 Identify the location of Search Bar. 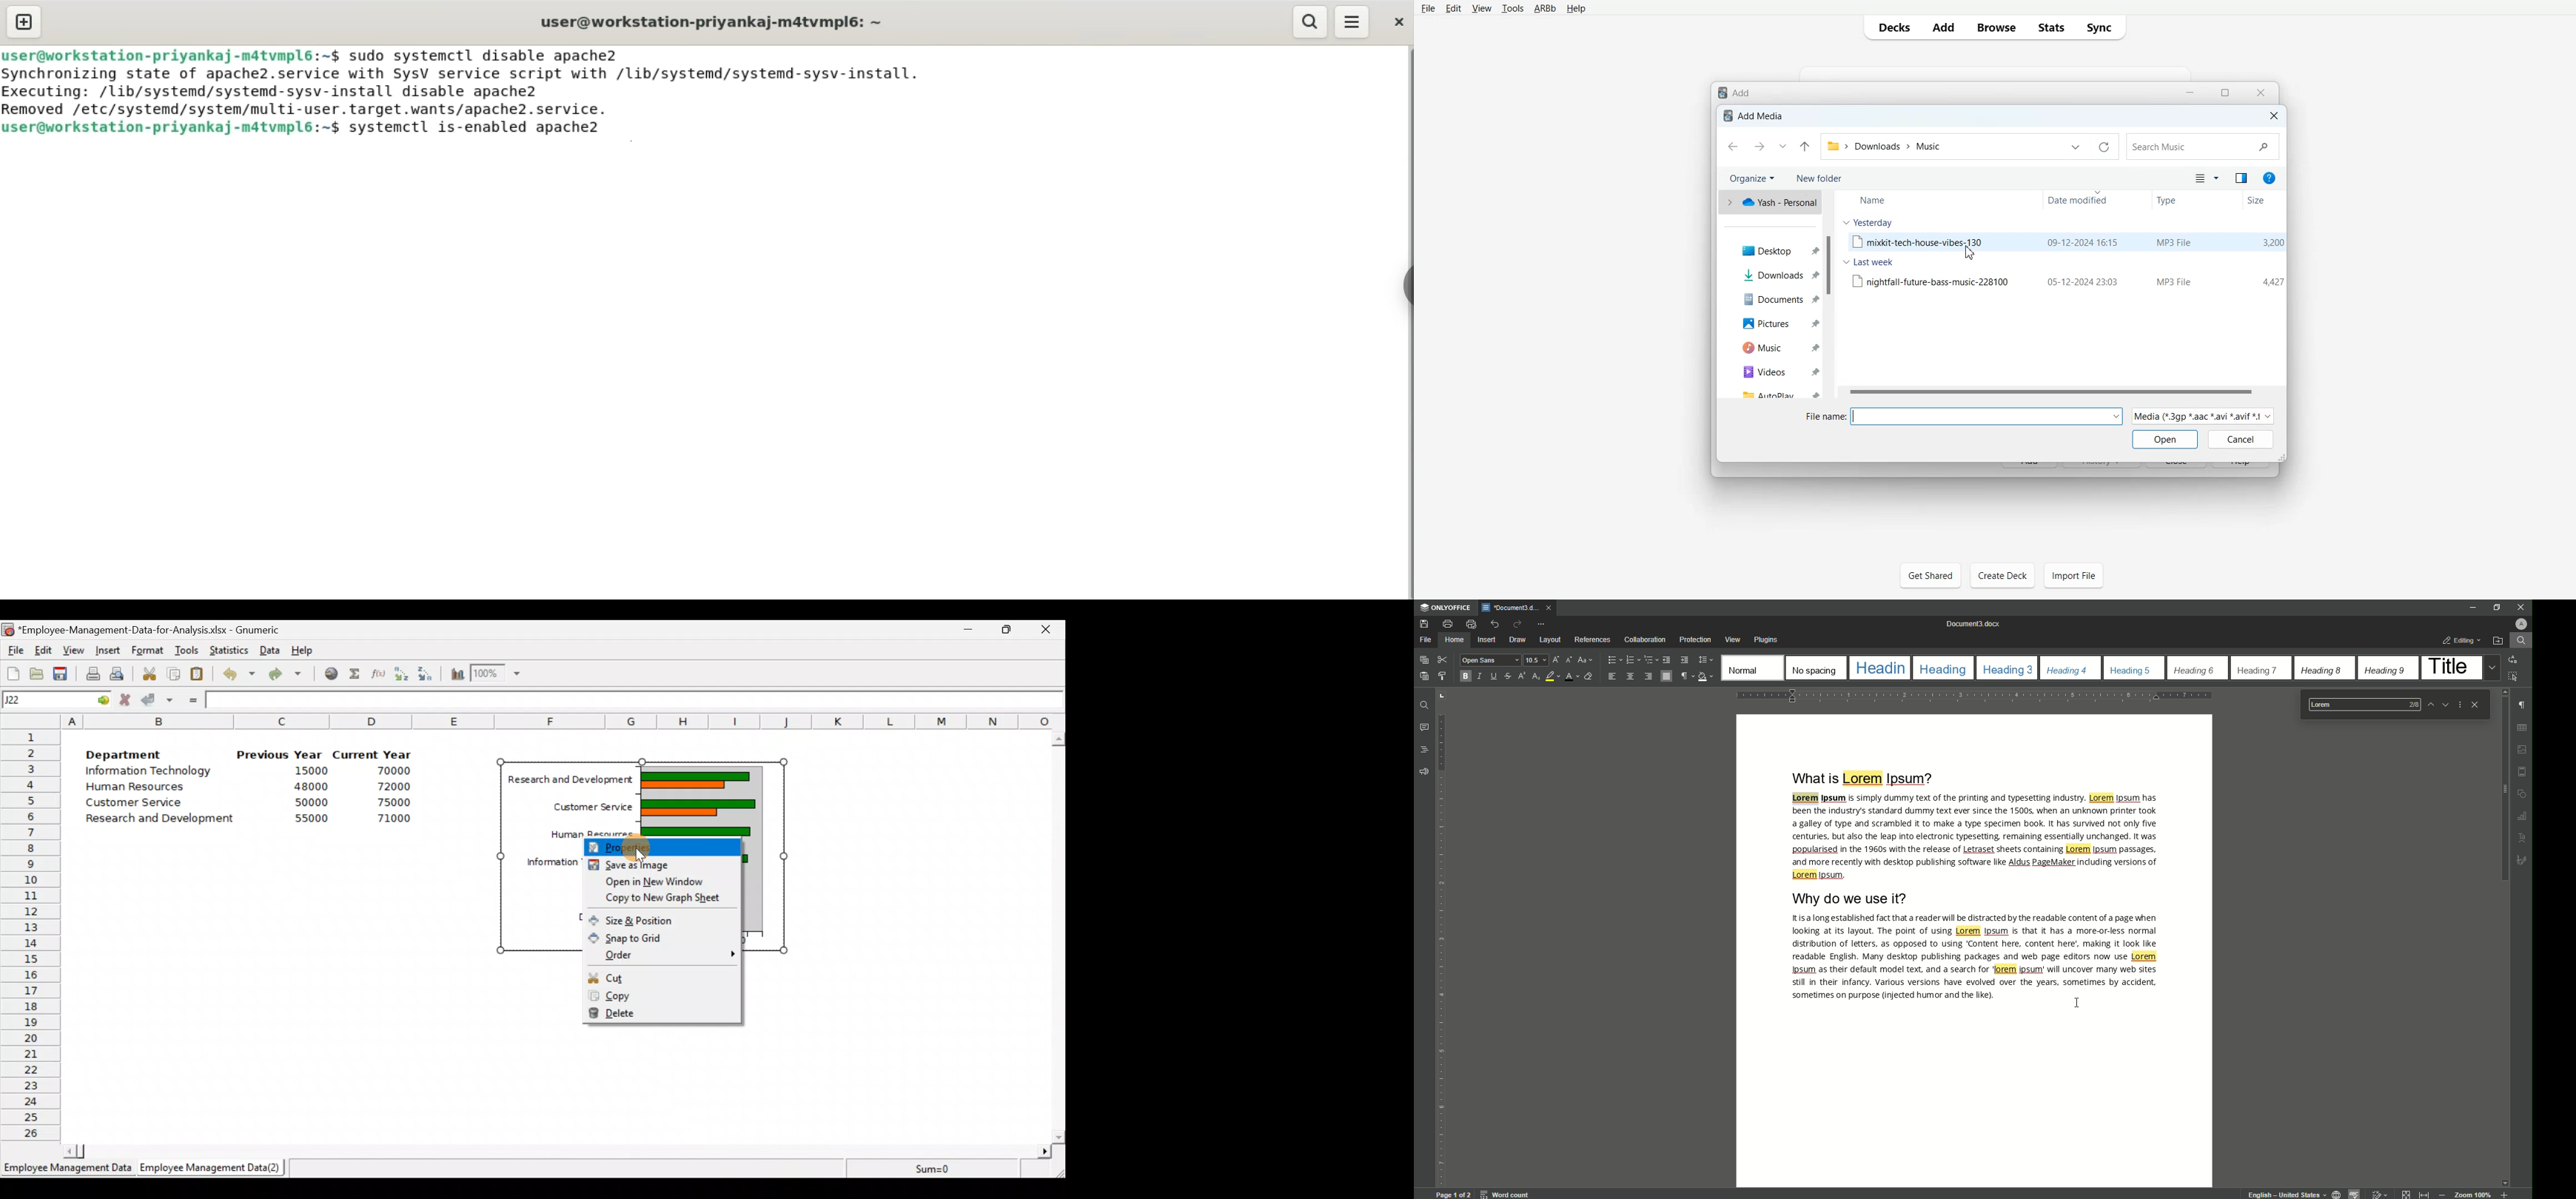
(2204, 147).